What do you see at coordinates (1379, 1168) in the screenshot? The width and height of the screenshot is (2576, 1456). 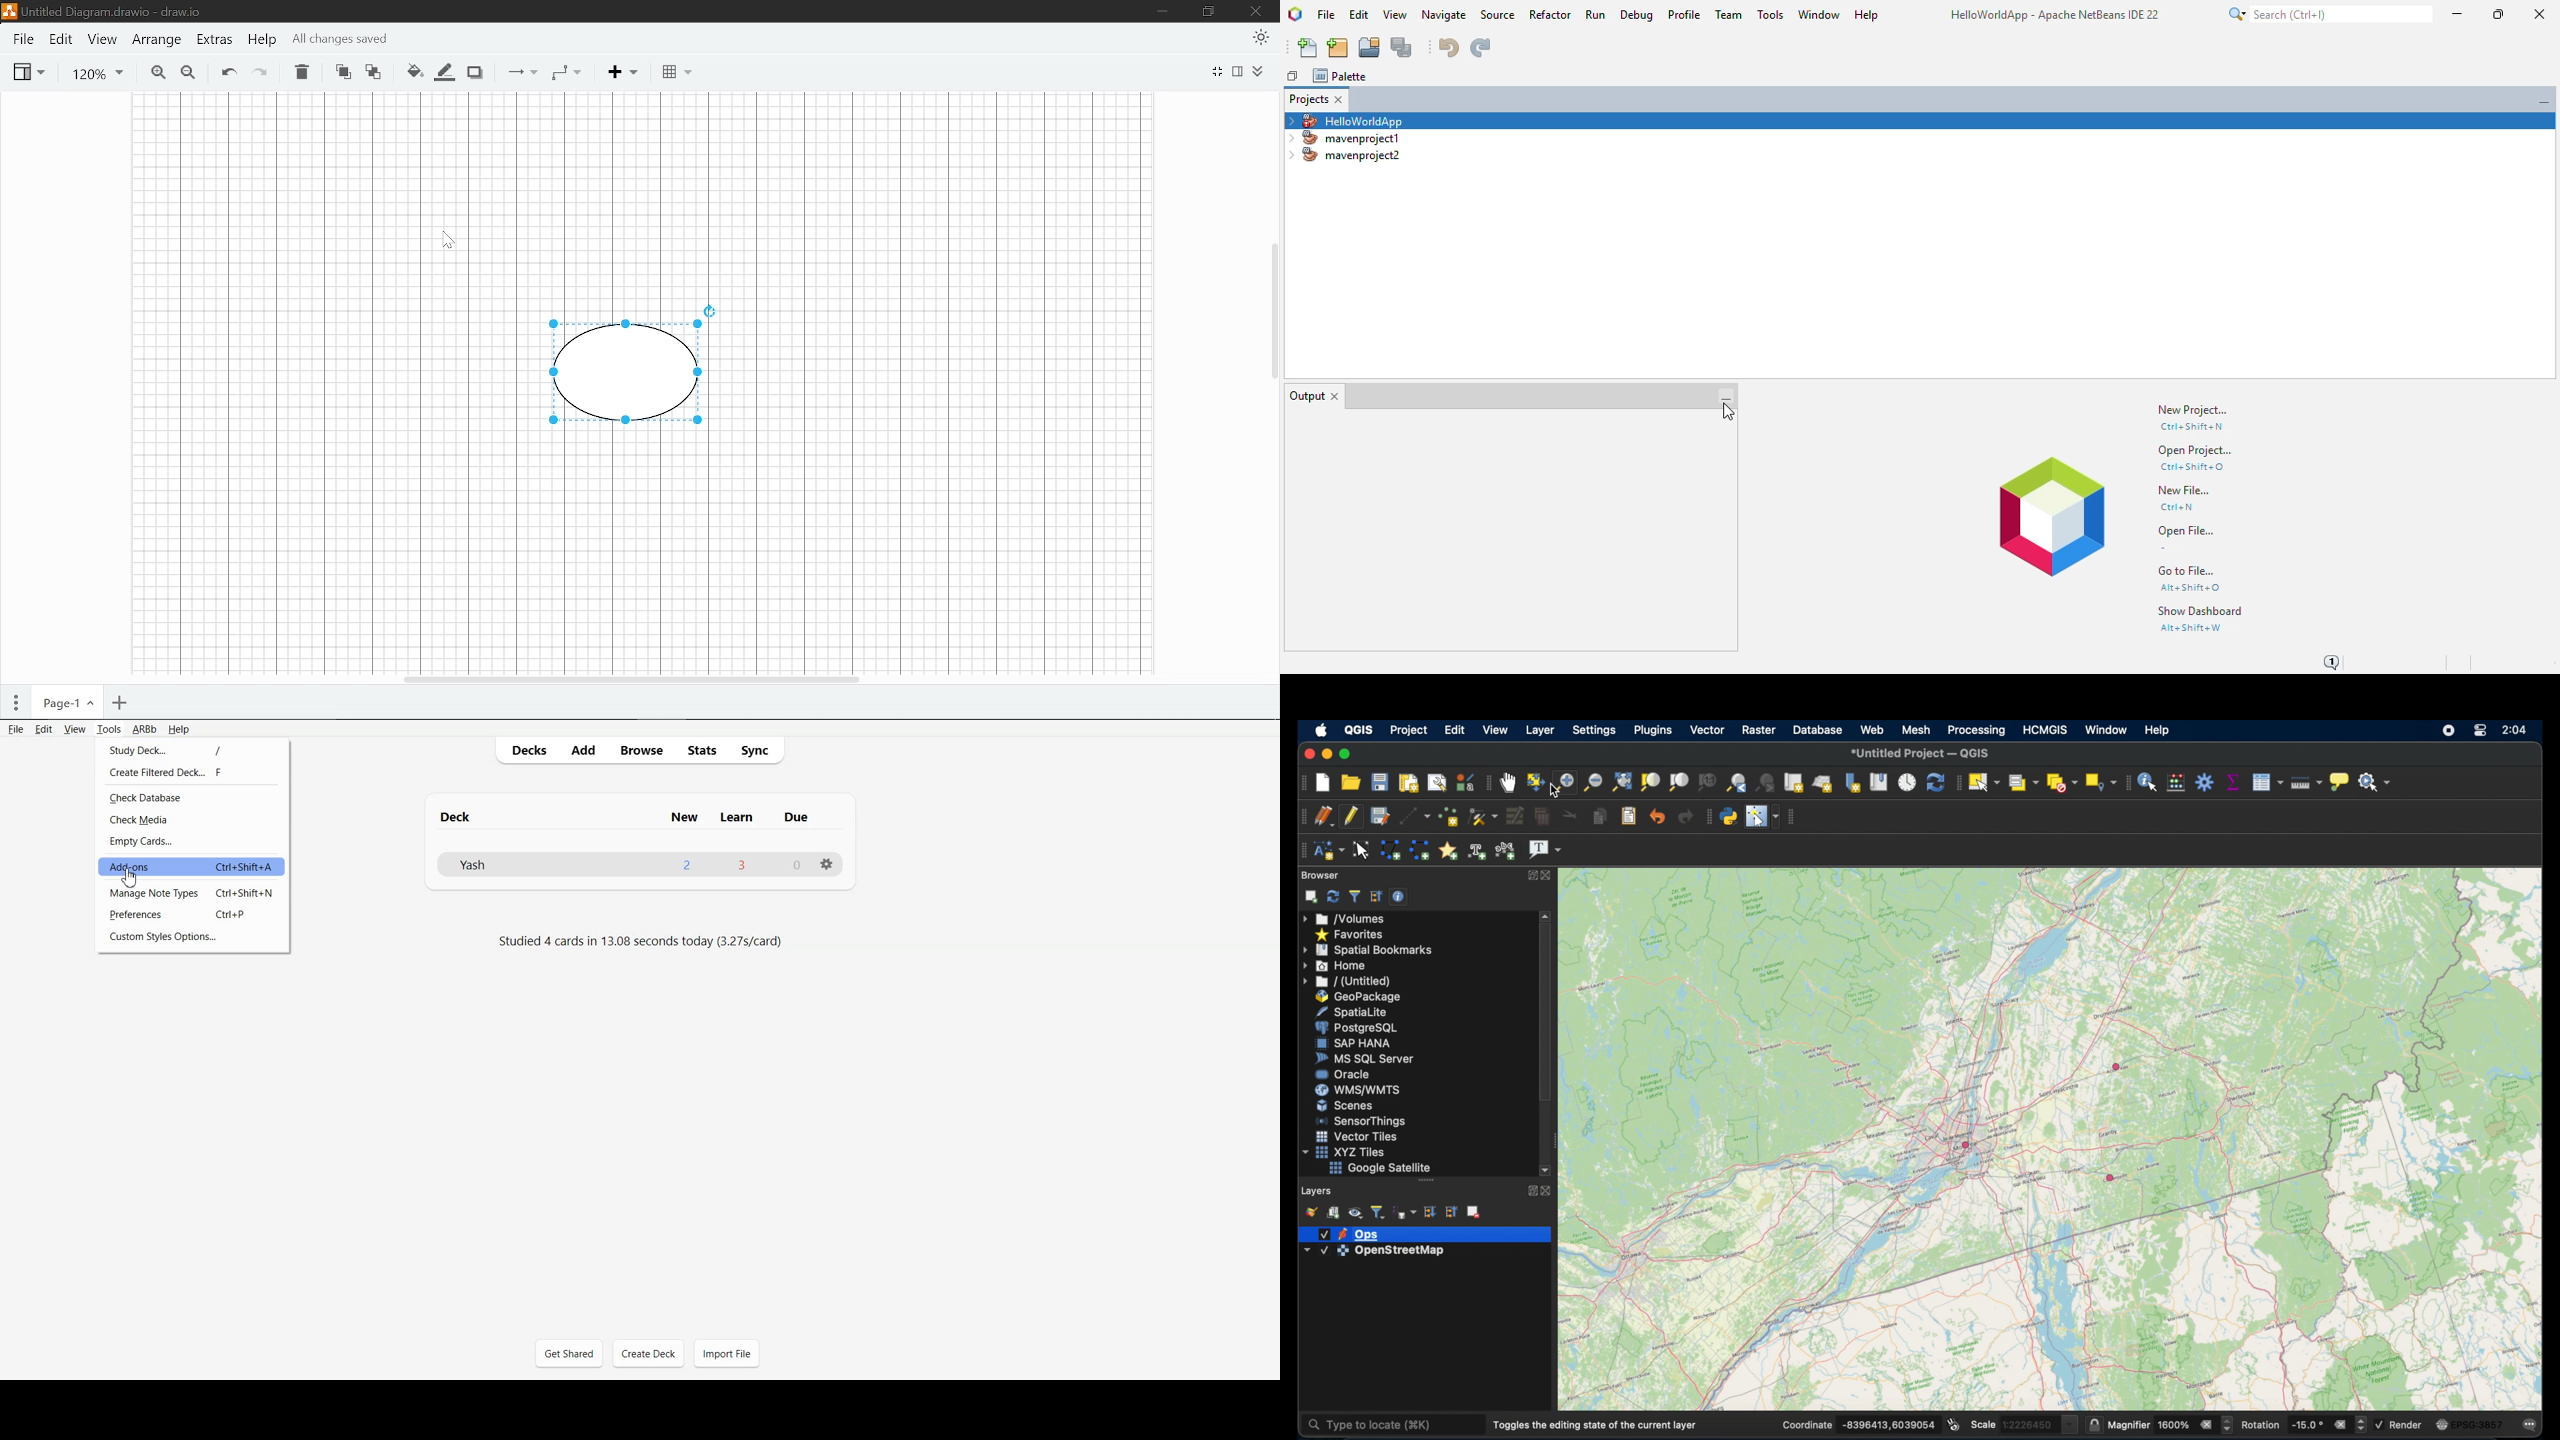 I see `google satellite` at bounding box center [1379, 1168].